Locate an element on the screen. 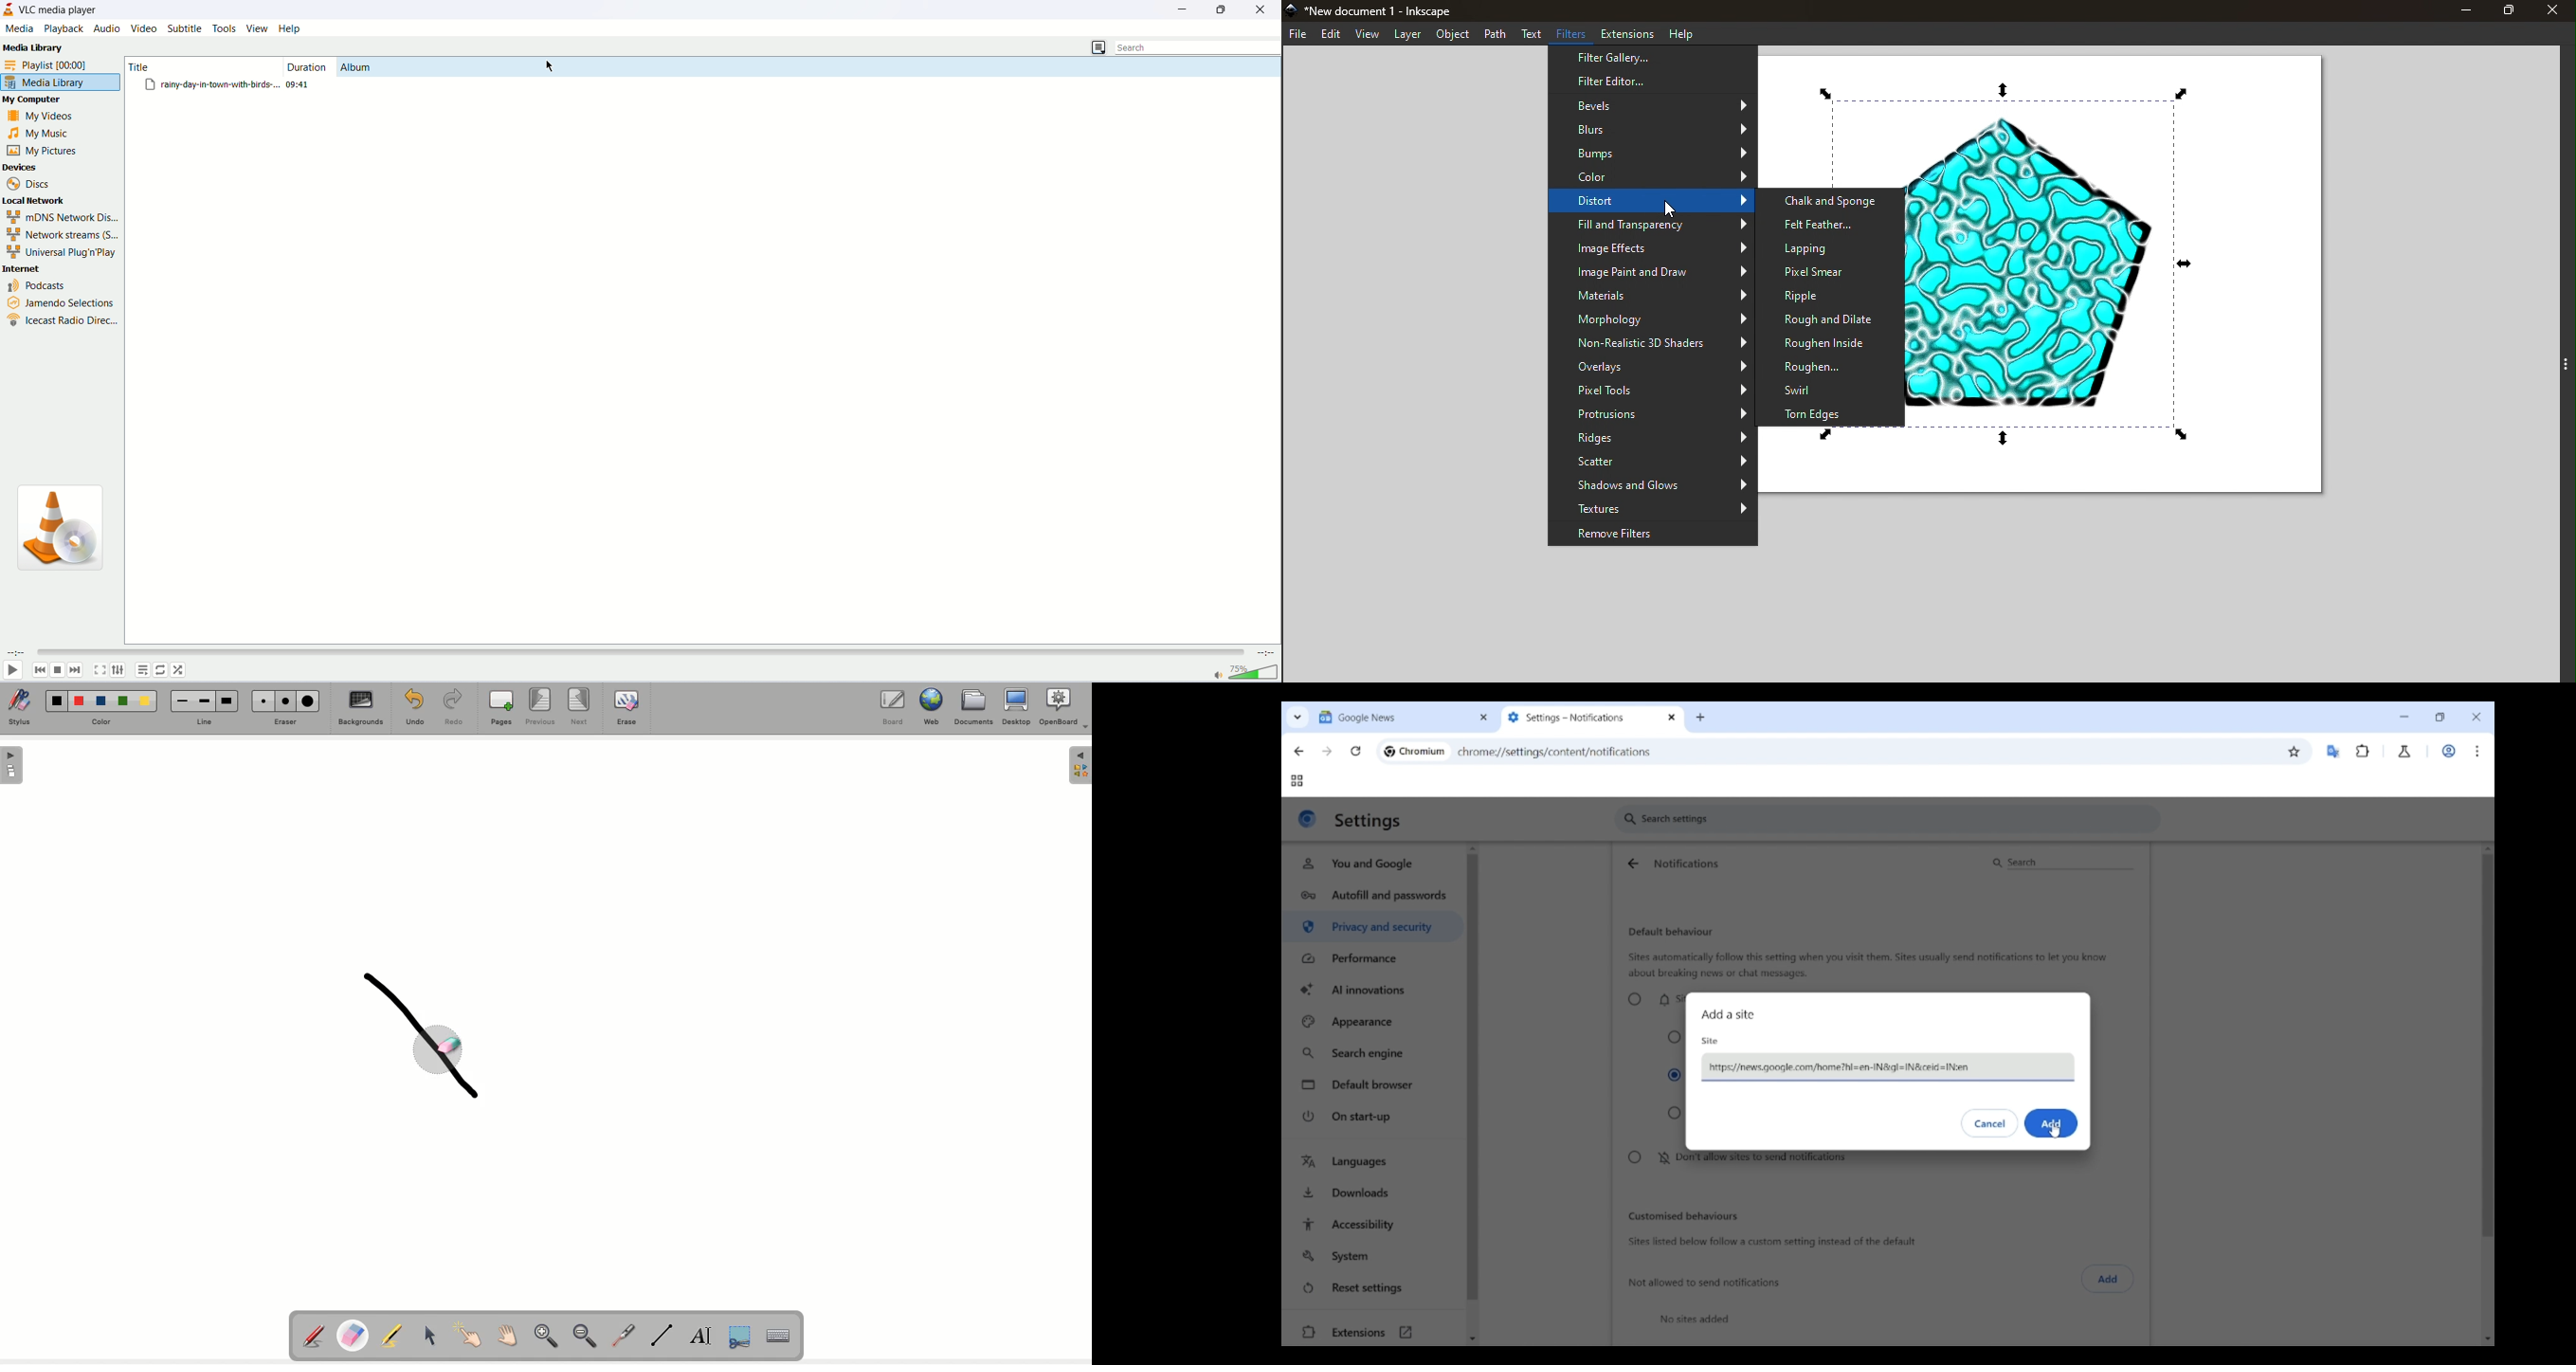 The height and width of the screenshot is (1372, 2576). cursor is located at coordinates (1673, 211).